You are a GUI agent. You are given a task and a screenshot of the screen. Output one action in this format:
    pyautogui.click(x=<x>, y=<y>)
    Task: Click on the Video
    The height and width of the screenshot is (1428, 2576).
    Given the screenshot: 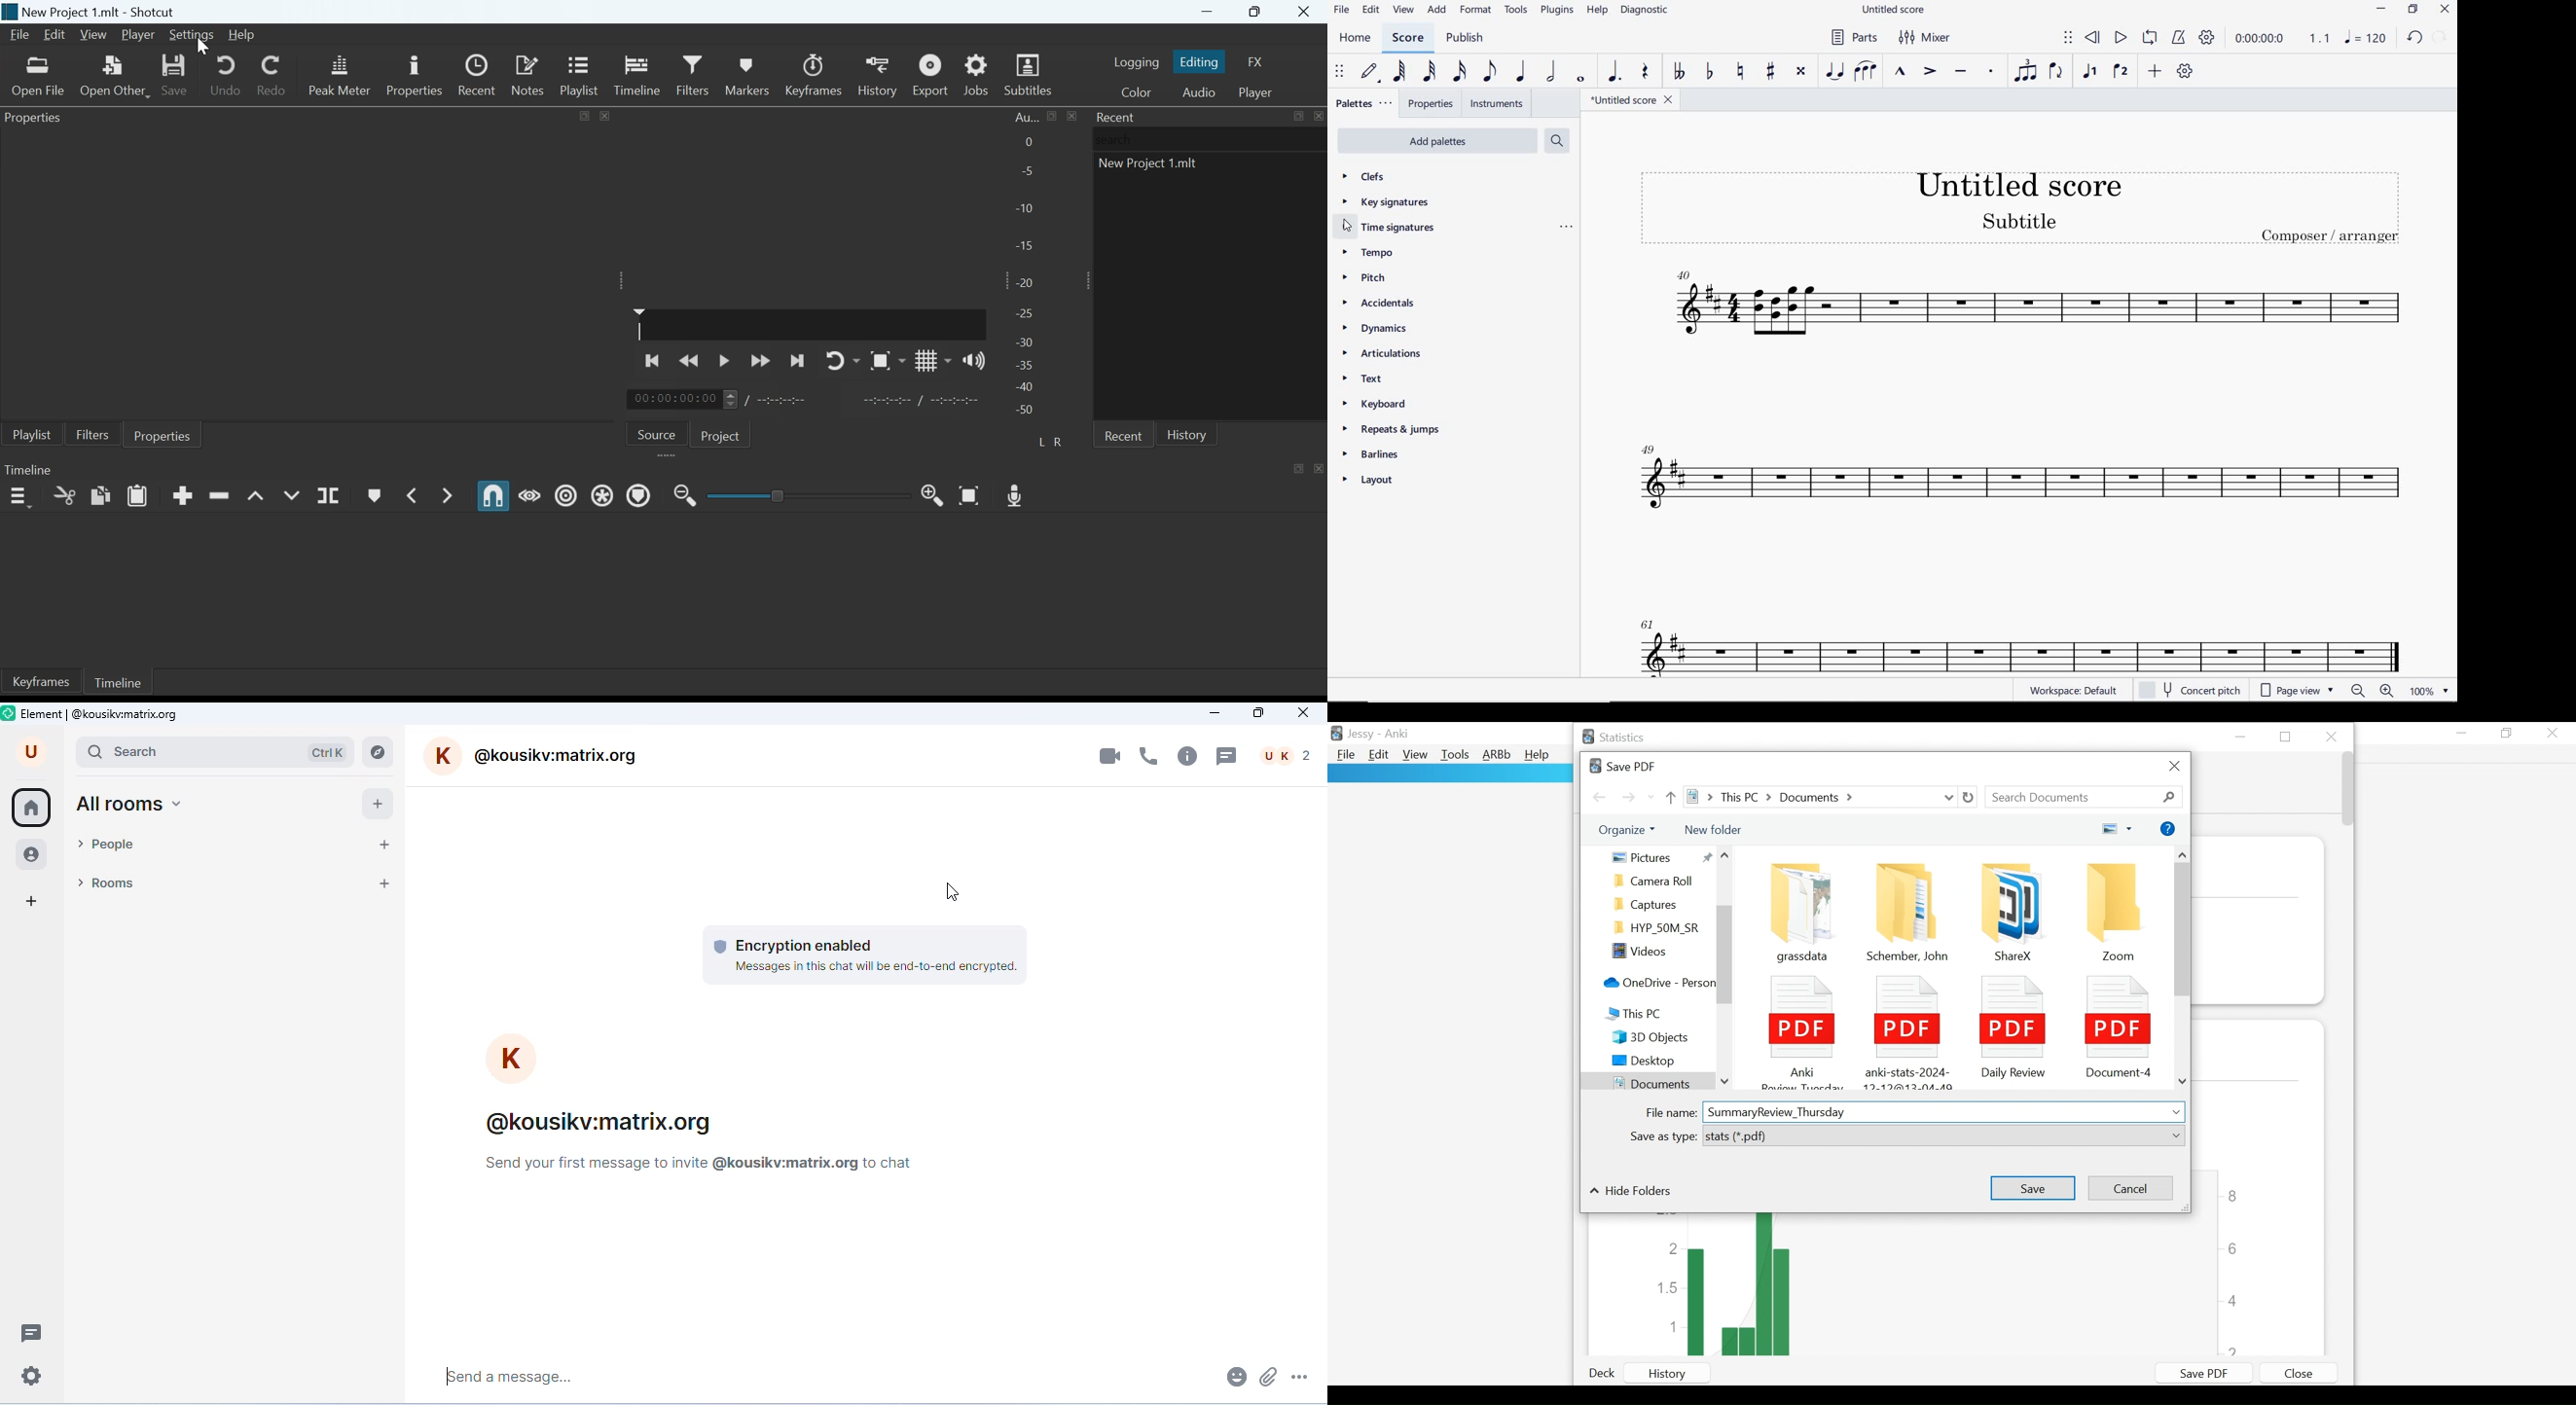 What is the action you would take?
    pyautogui.click(x=1658, y=952)
    